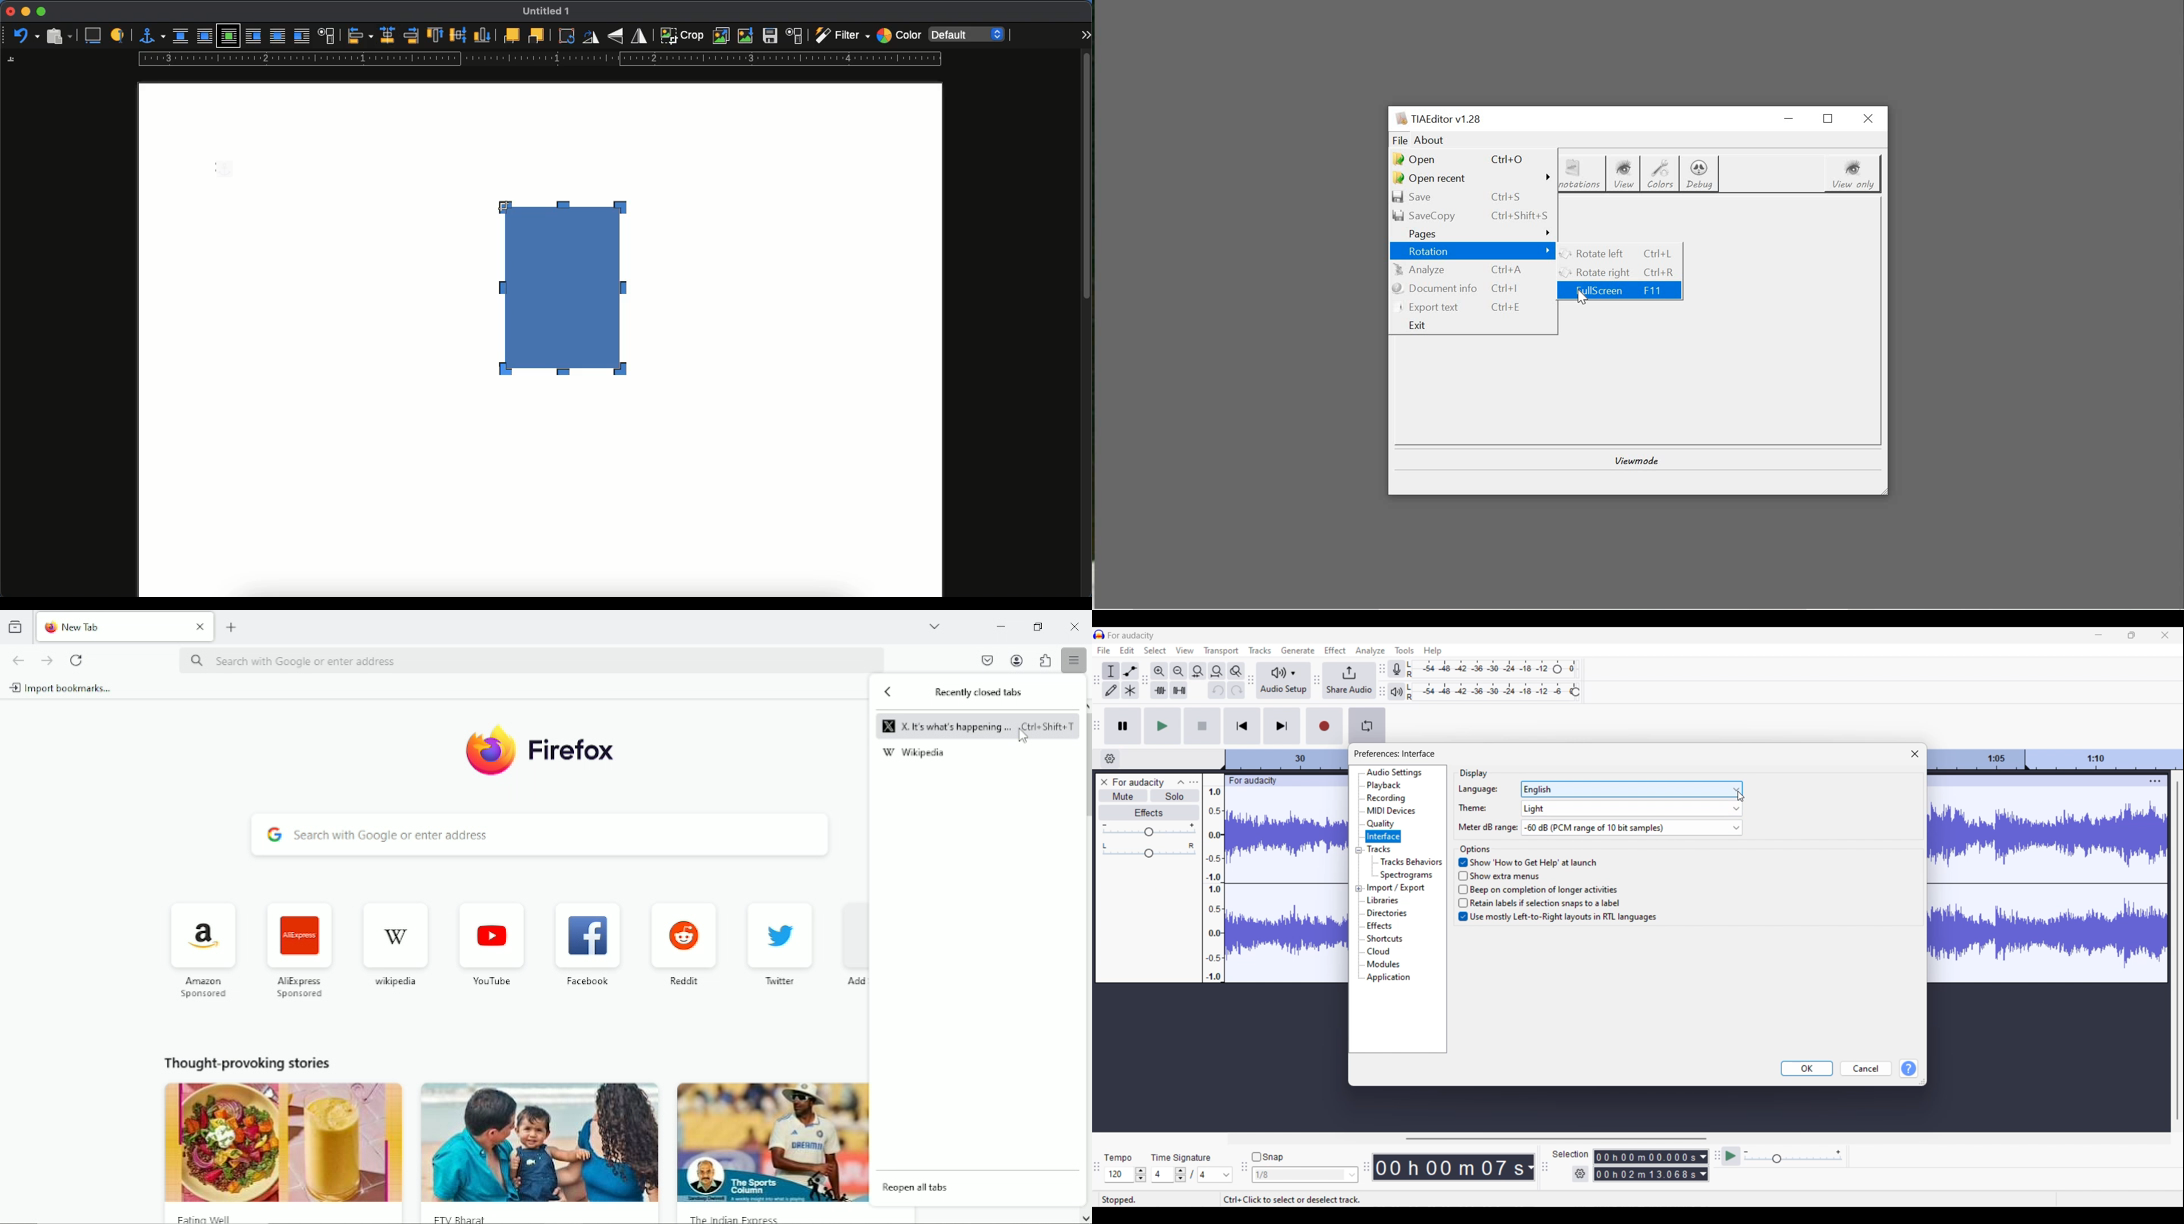  Describe the element at coordinates (1794, 1156) in the screenshot. I see `Playback speed scale` at that location.